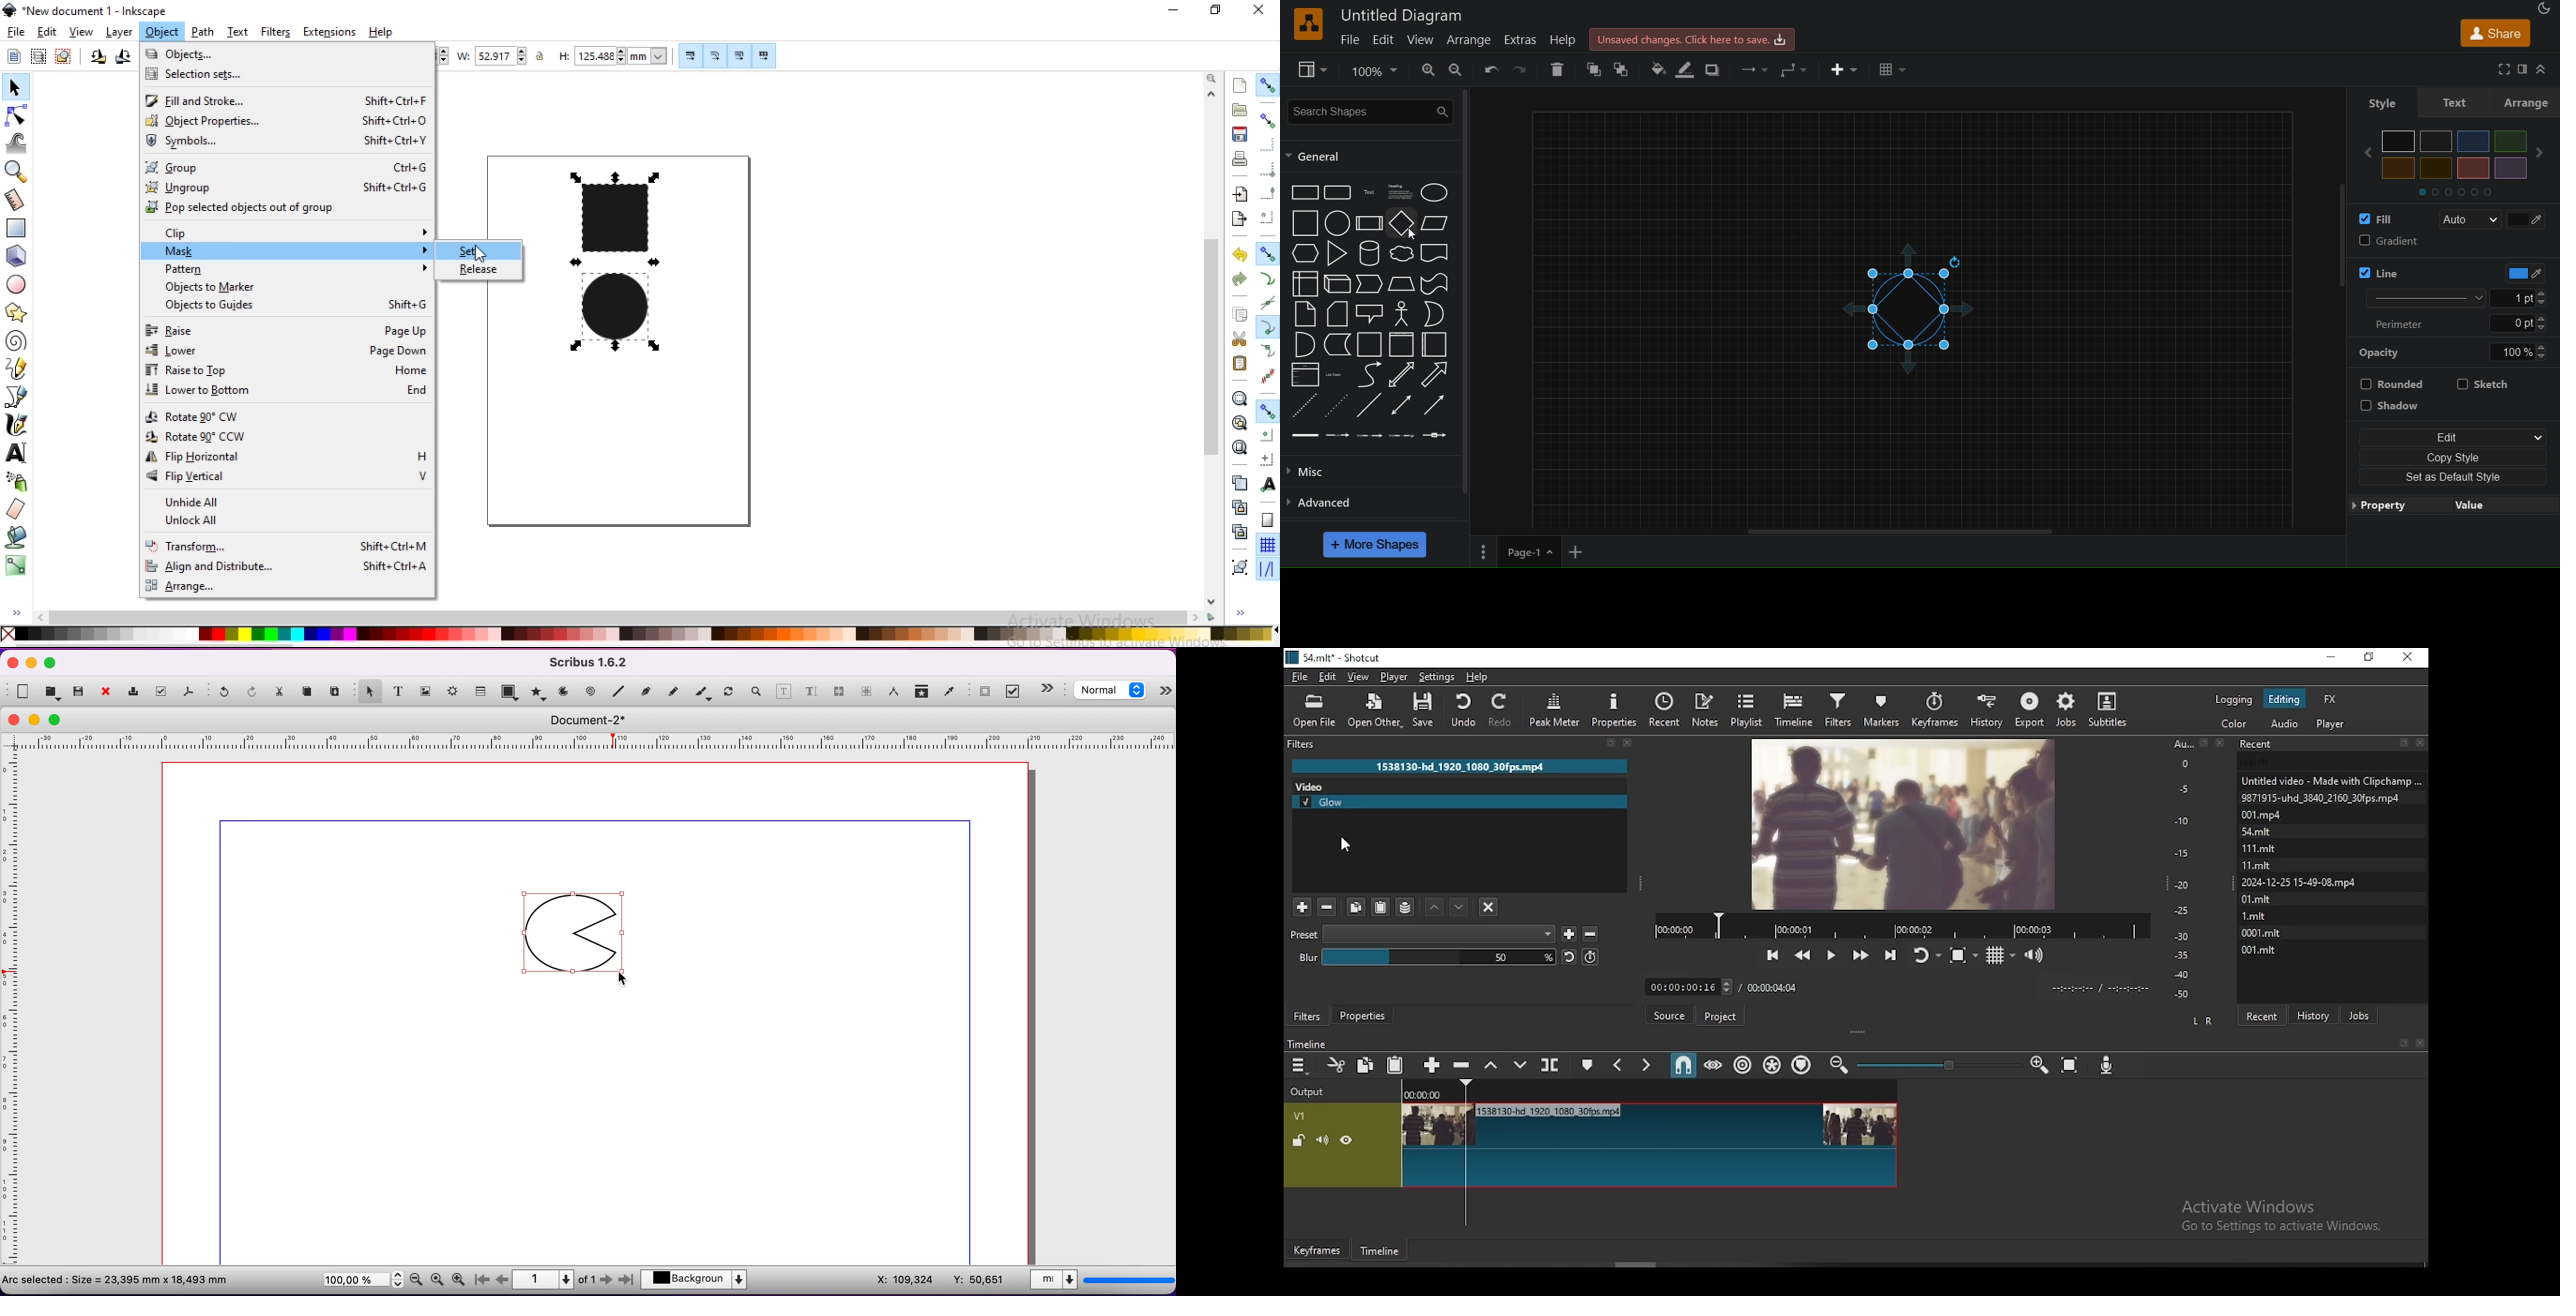 This screenshot has width=2576, height=1316. What do you see at coordinates (1305, 1045) in the screenshot?
I see `timeline` at bounding box center [1305, 1045].